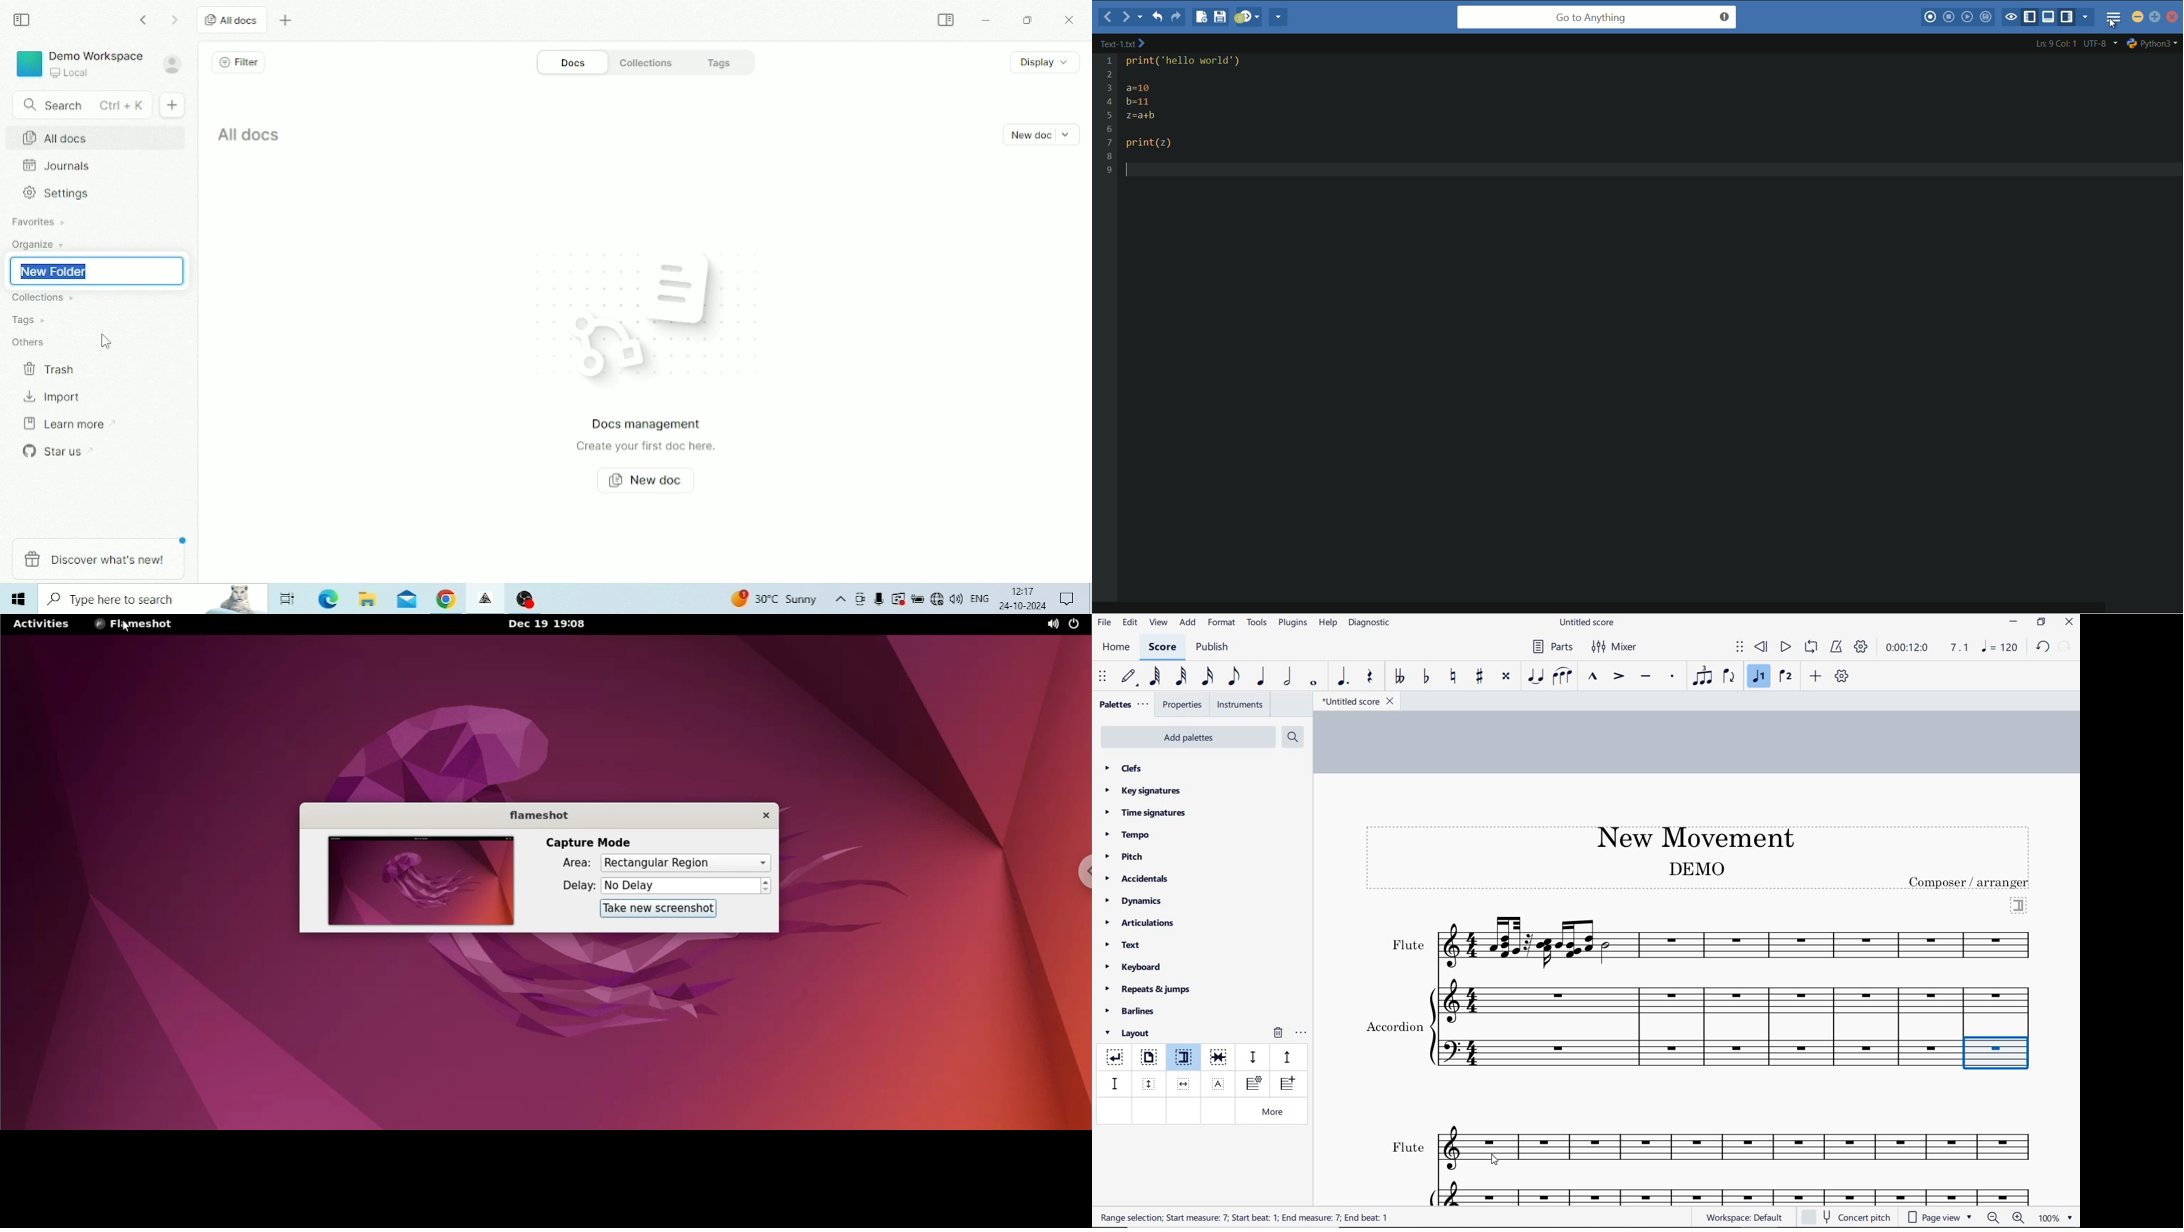  Describe the element at coordinates (1847, 1216) in the screenshot. I see `concert pitch` at that location.